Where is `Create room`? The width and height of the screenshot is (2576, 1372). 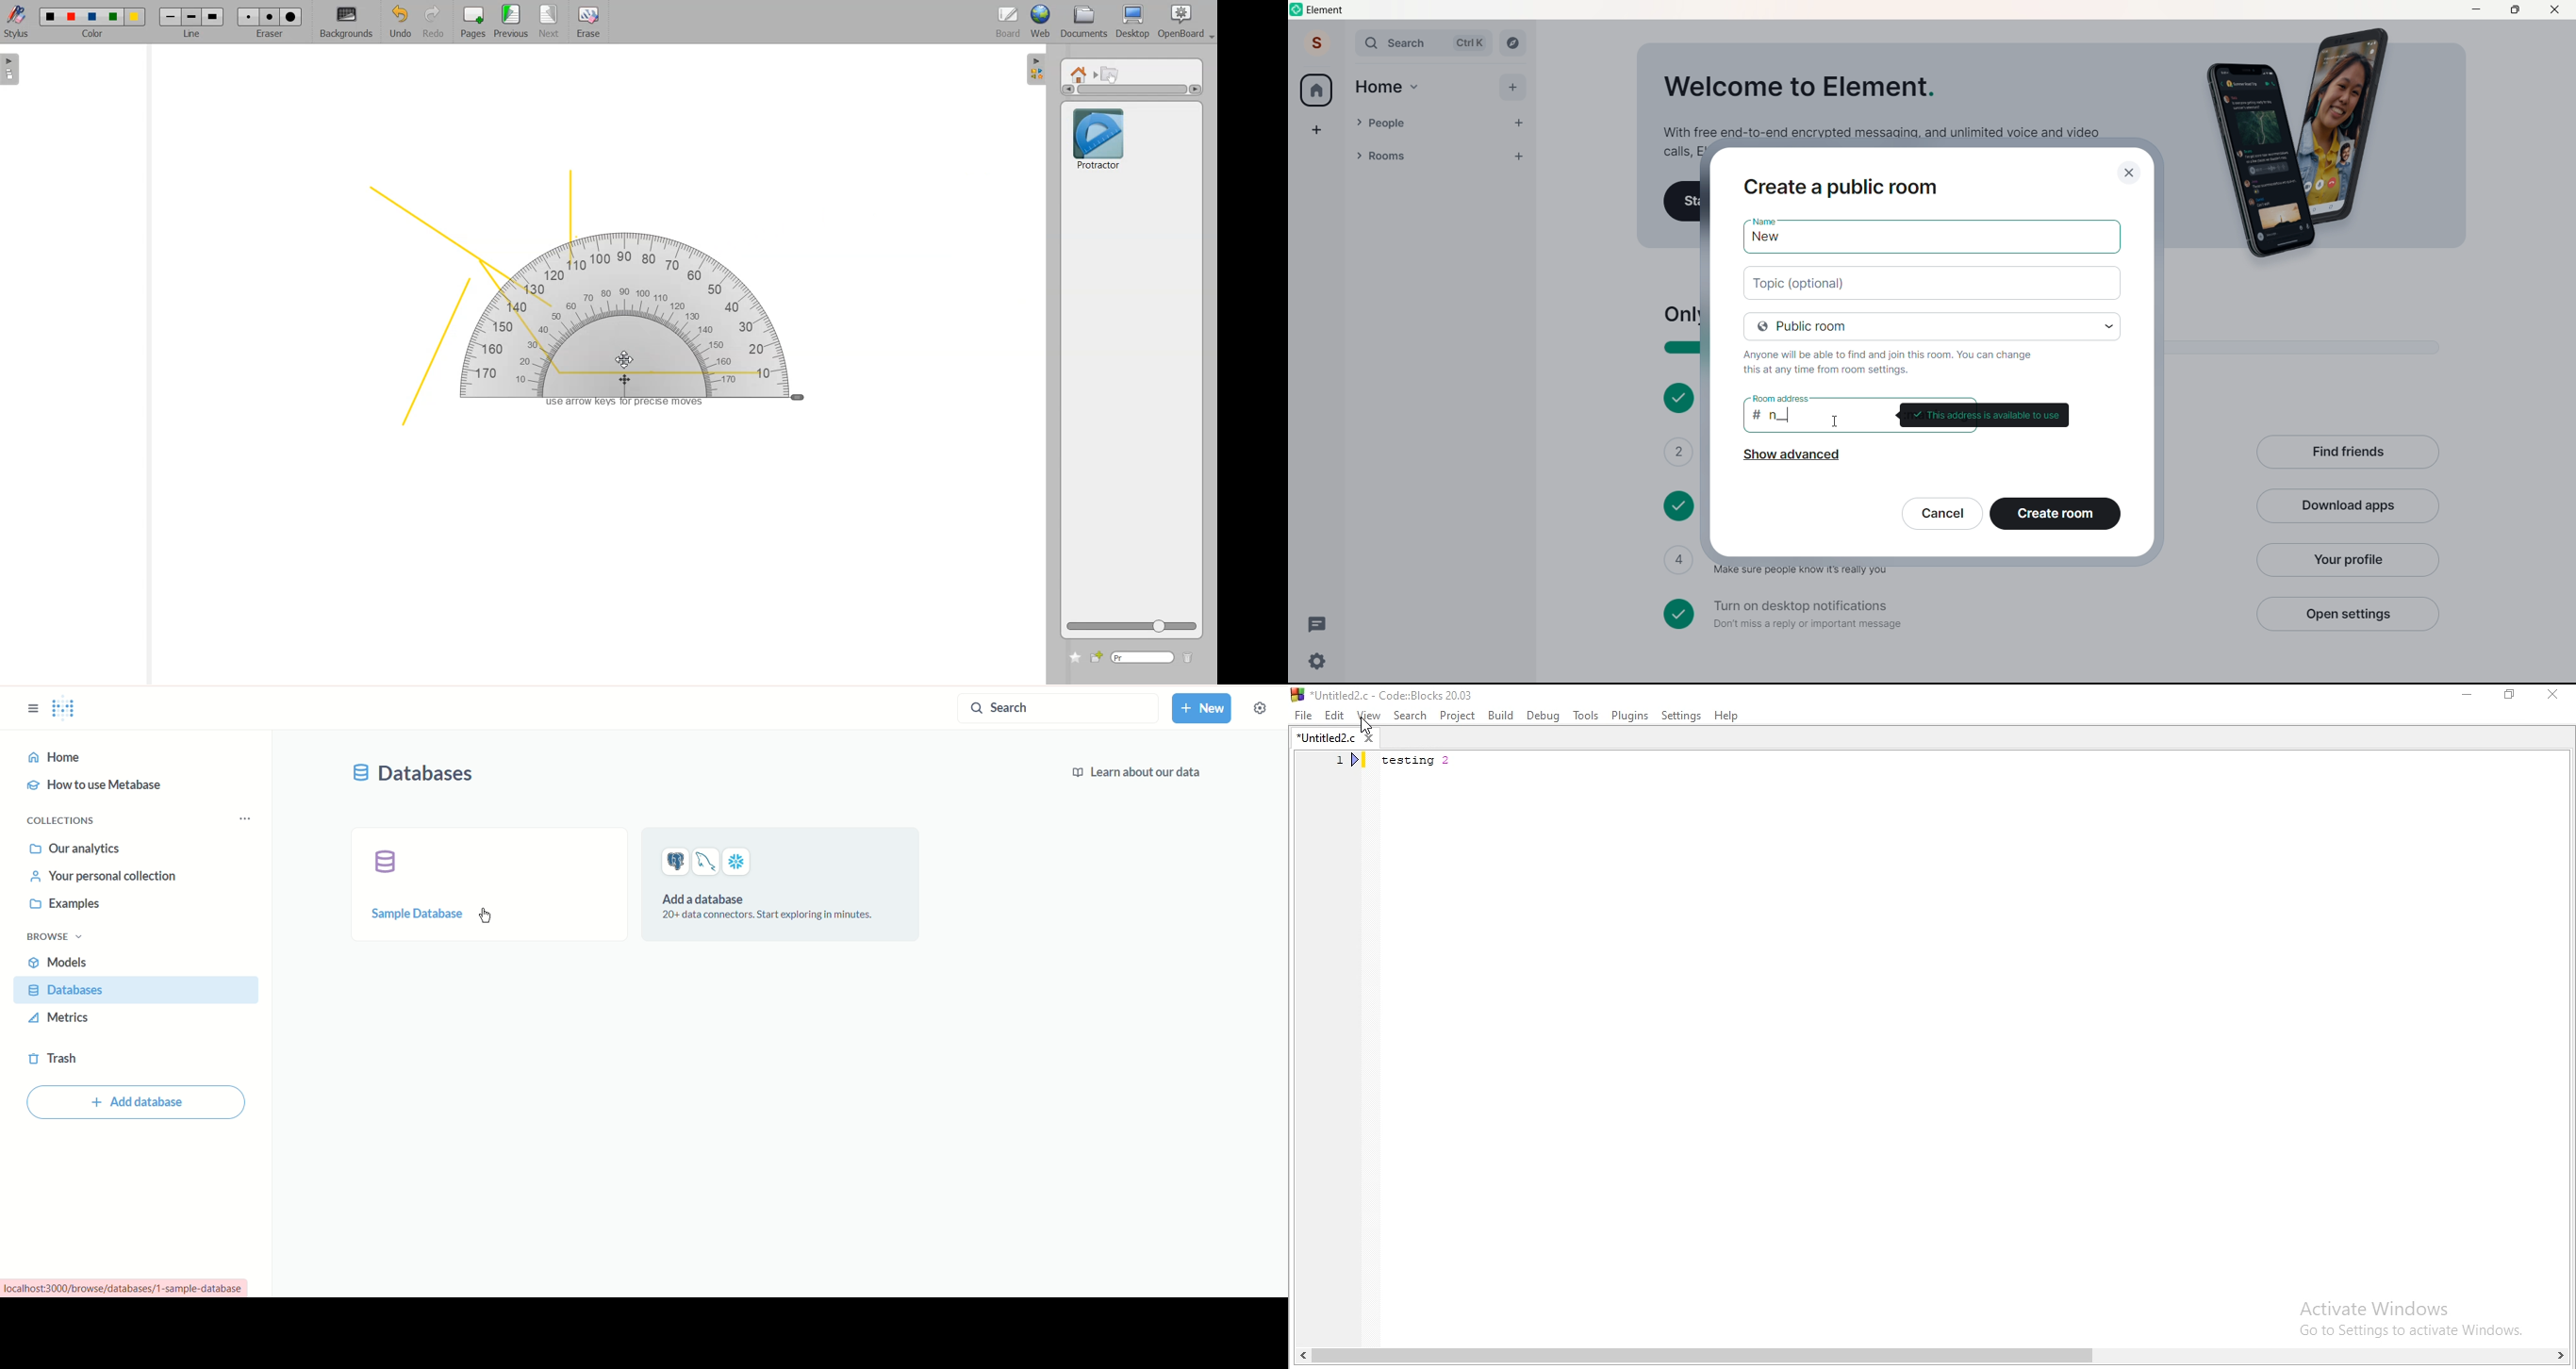 Create room is located at coordinates (2055, 513).